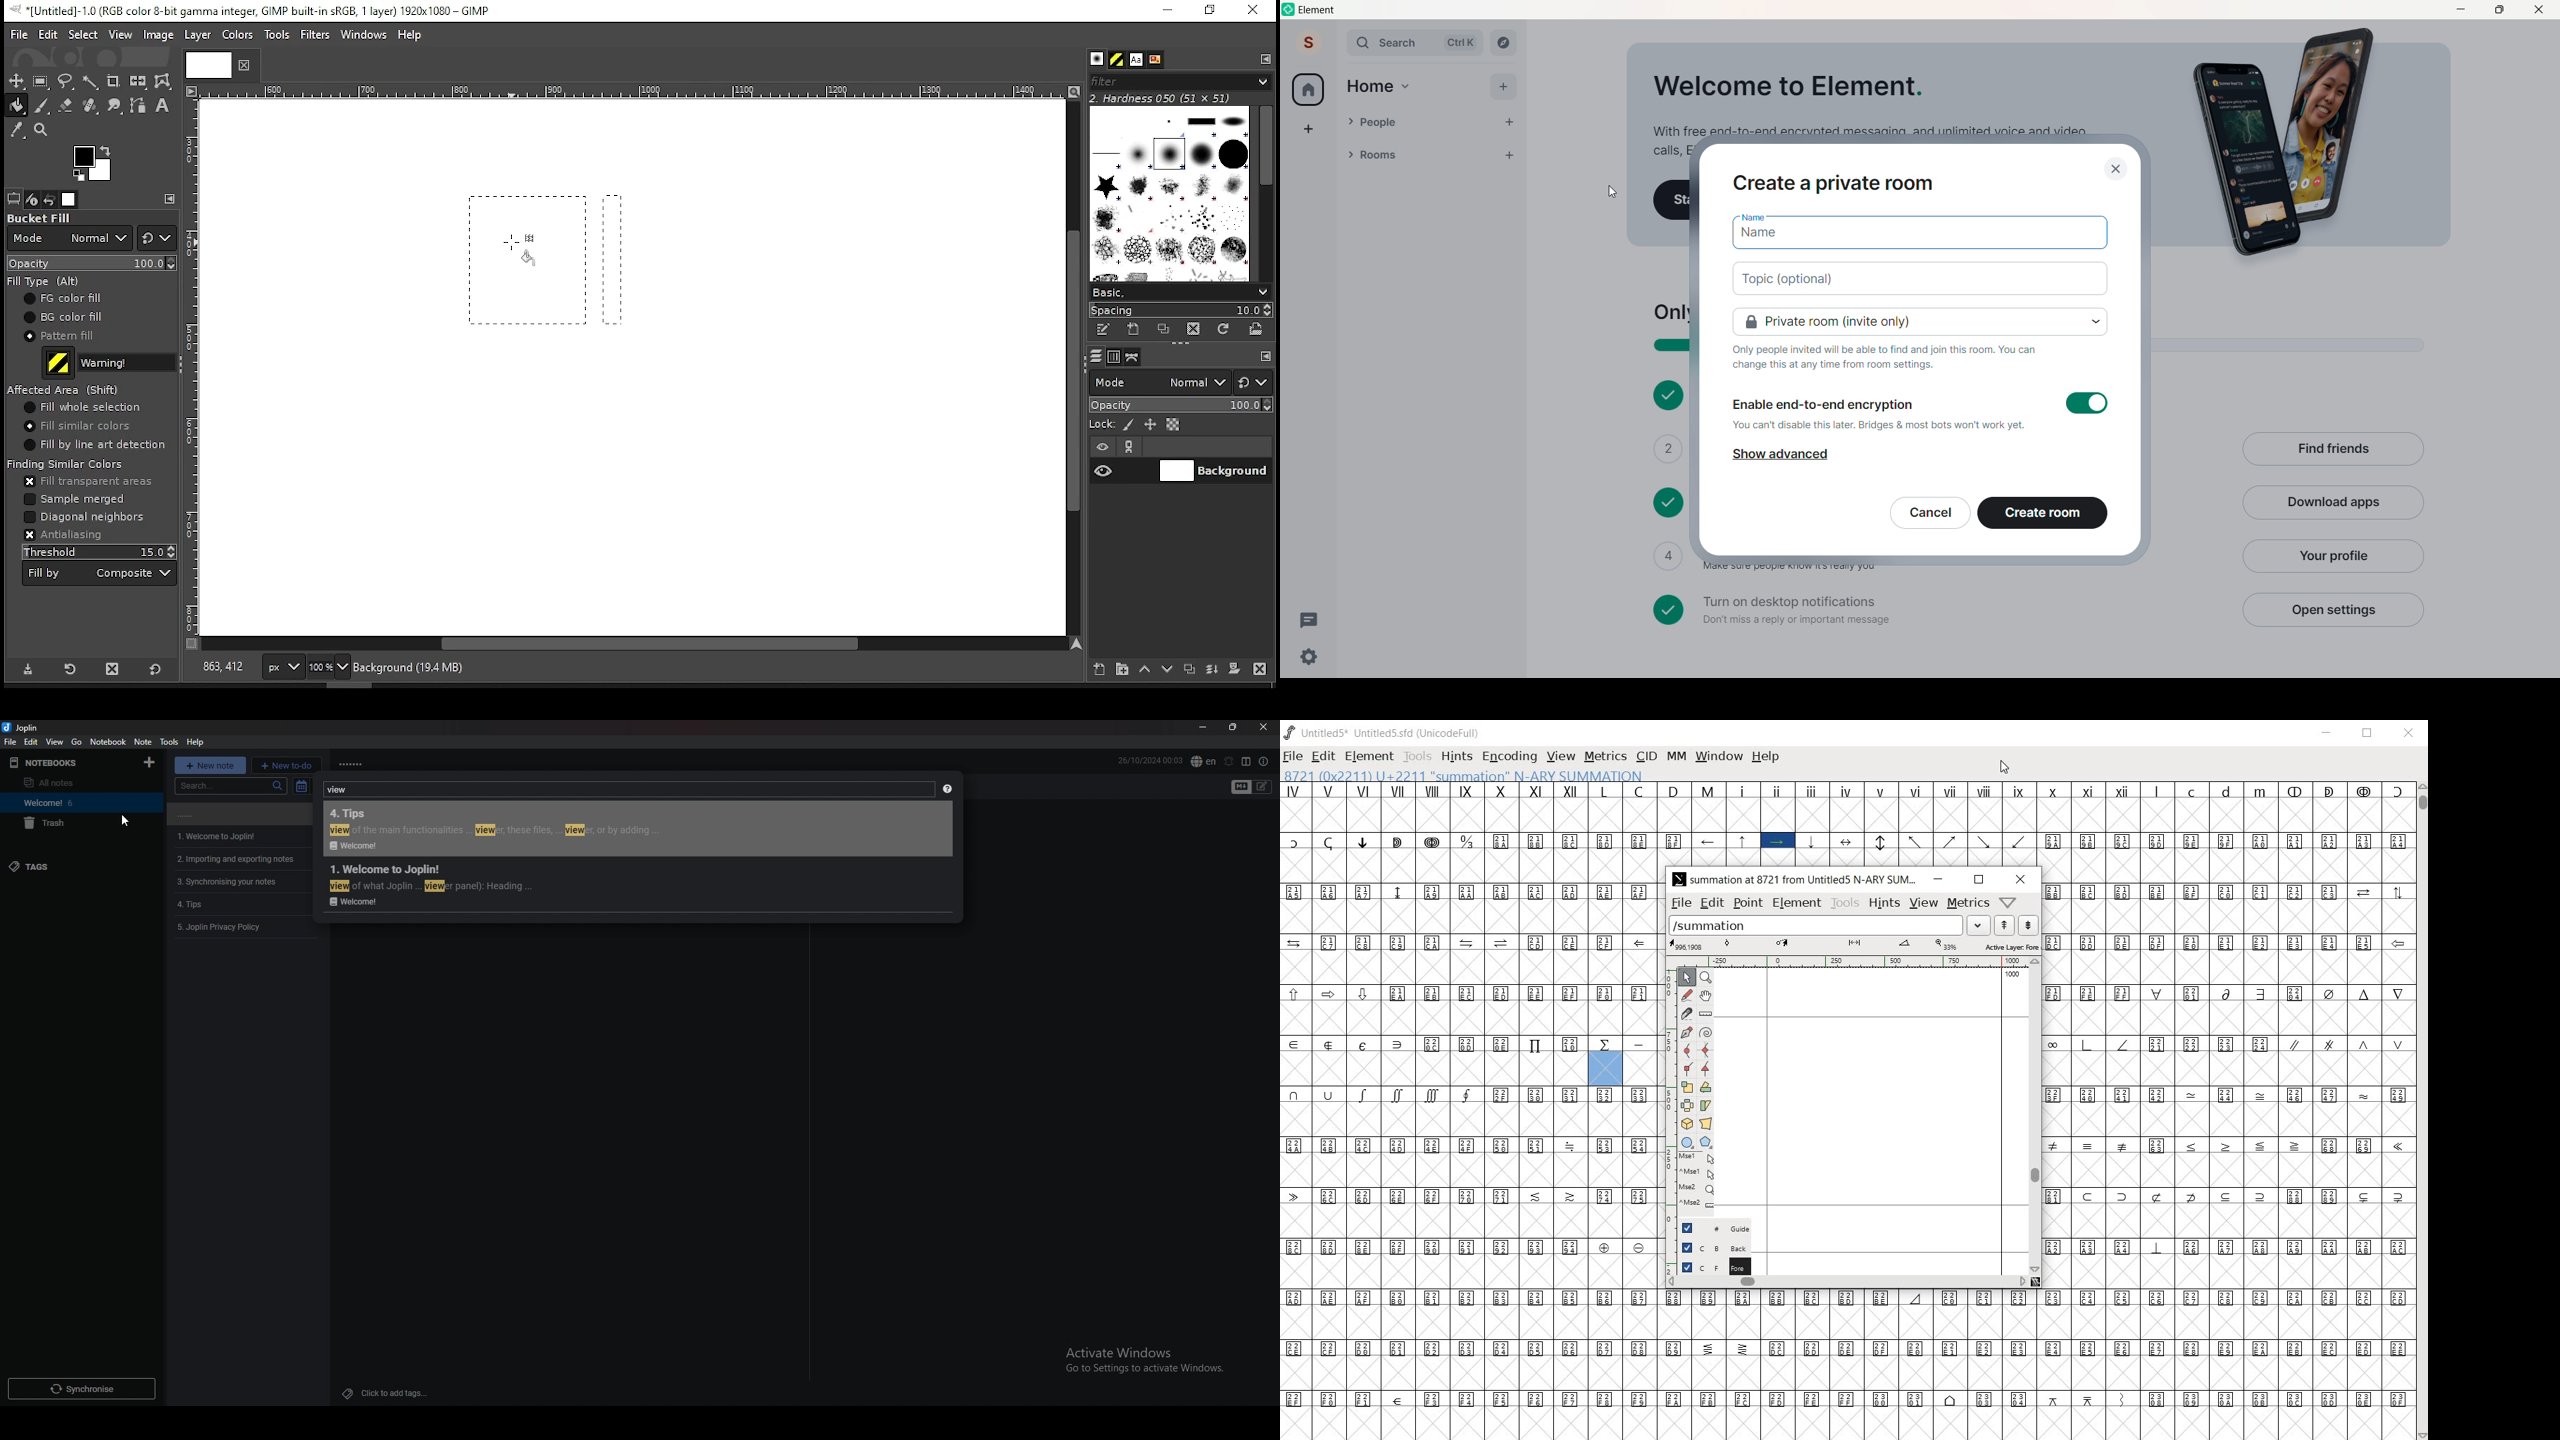  I want to click on POINTER, so click(1686, 976).